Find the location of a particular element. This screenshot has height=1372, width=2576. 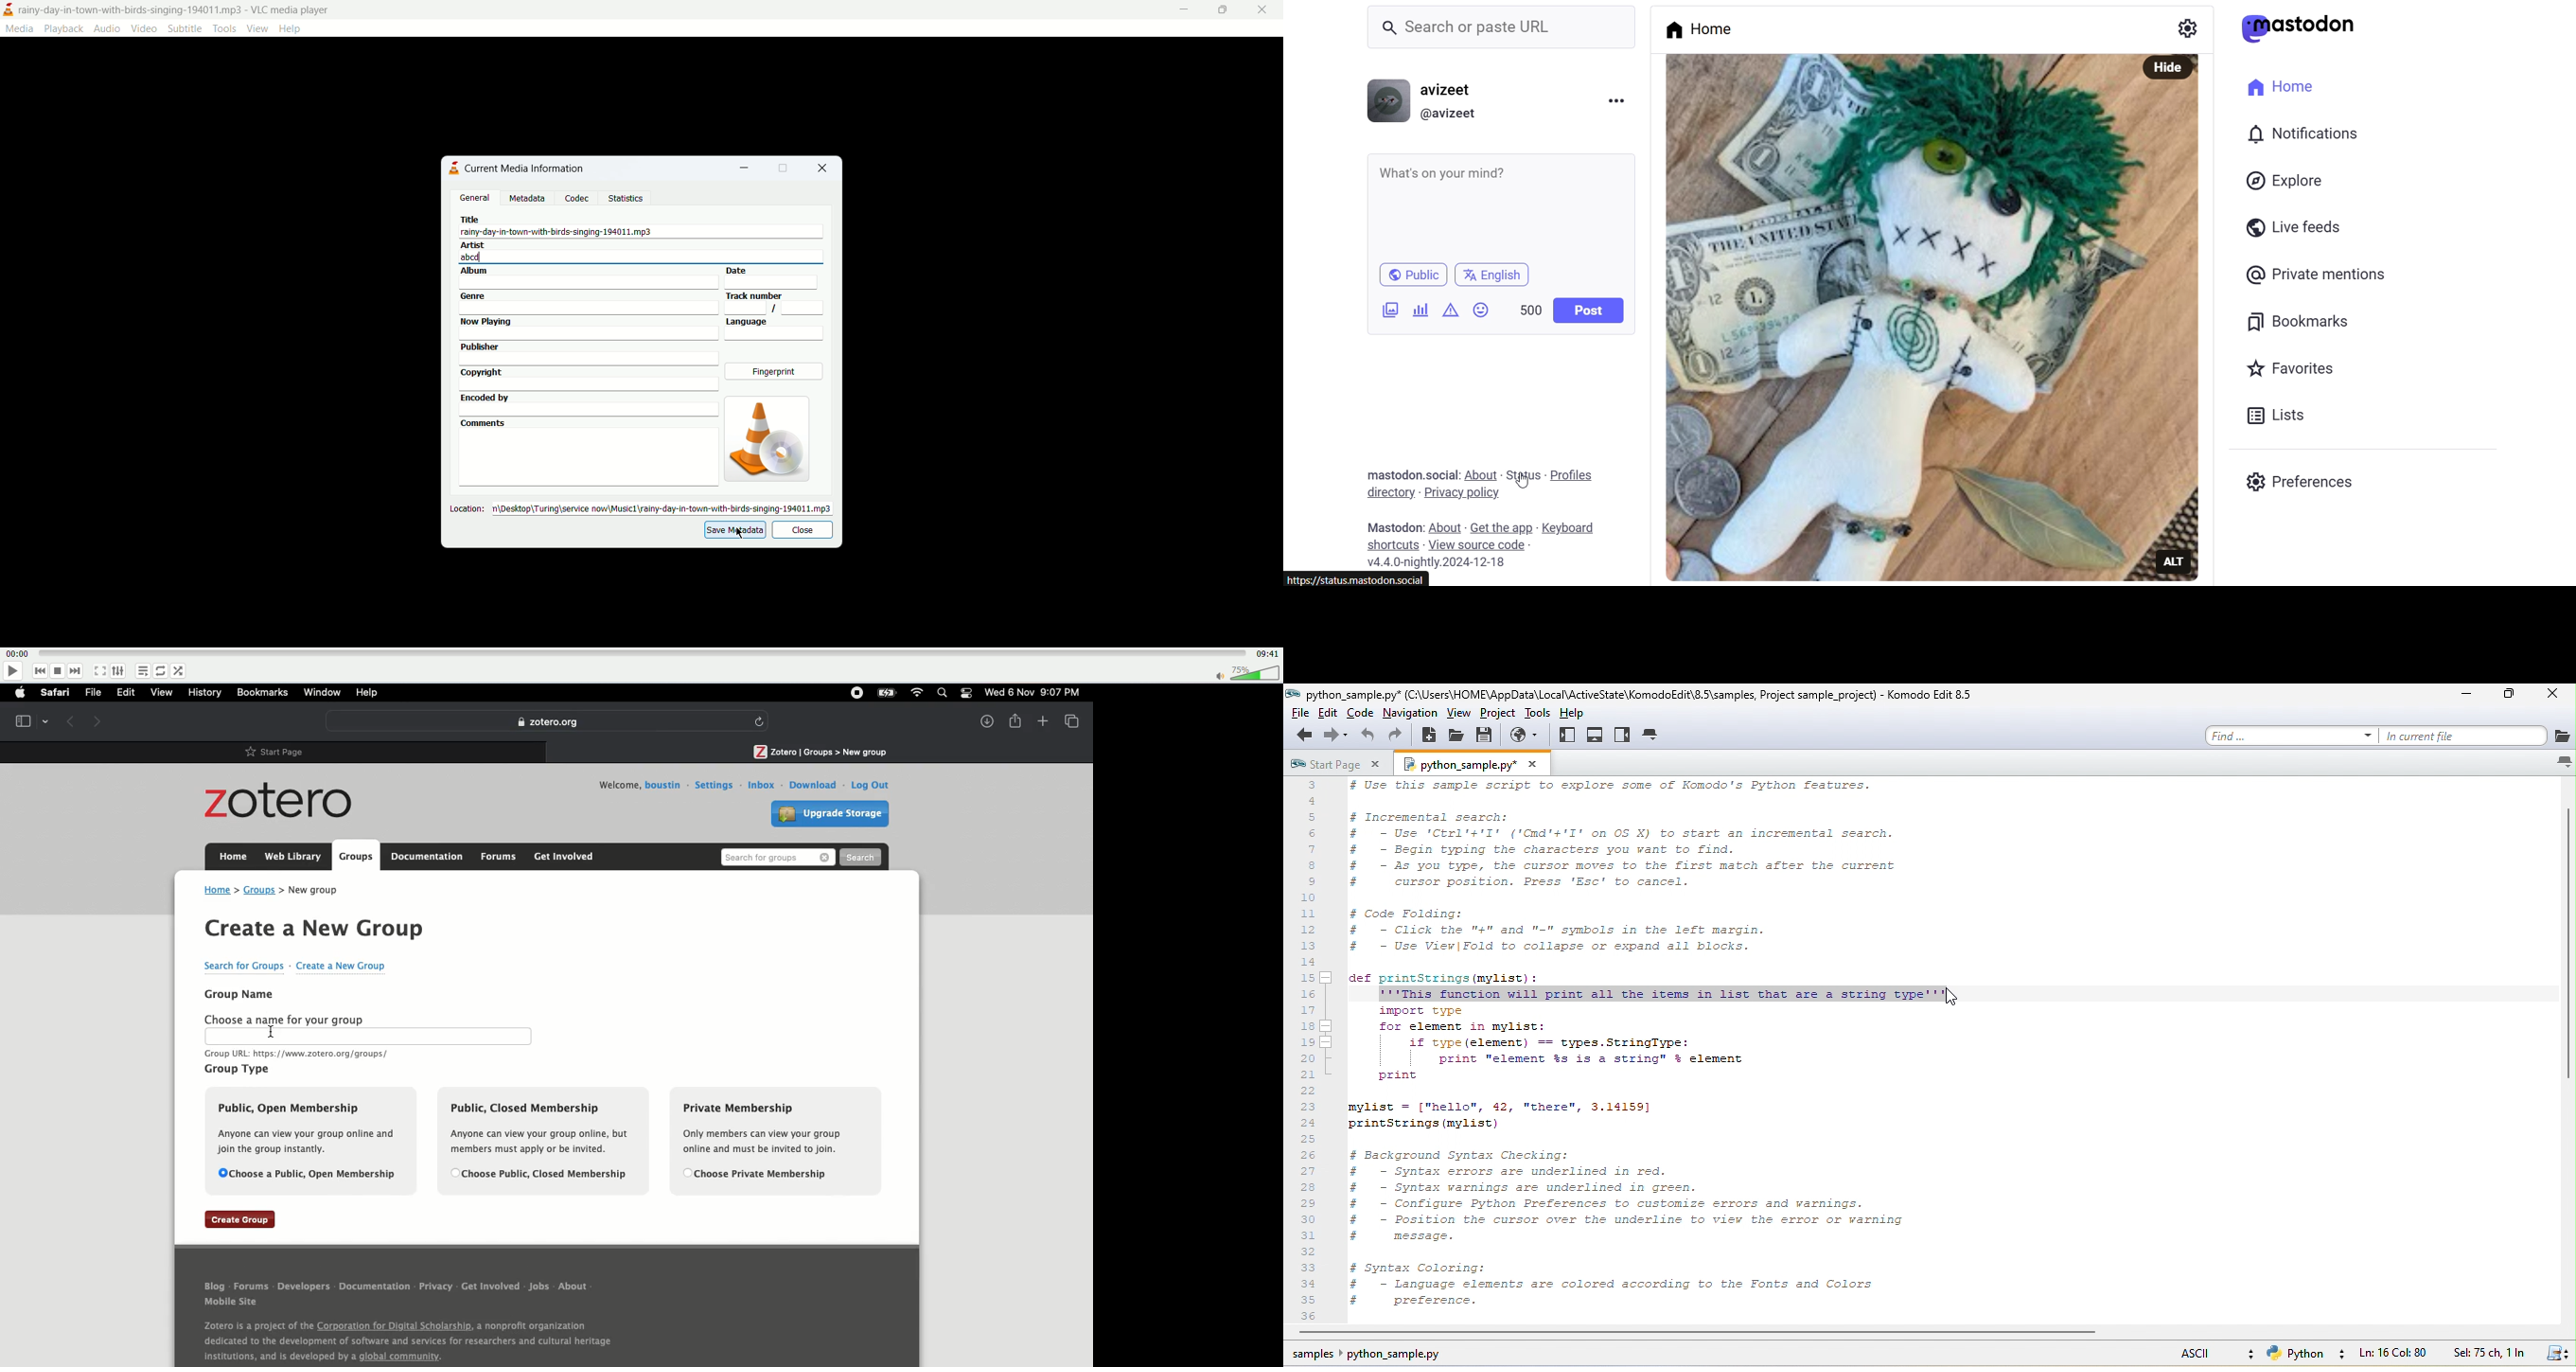

total time is located at coordinates (1267, 654).